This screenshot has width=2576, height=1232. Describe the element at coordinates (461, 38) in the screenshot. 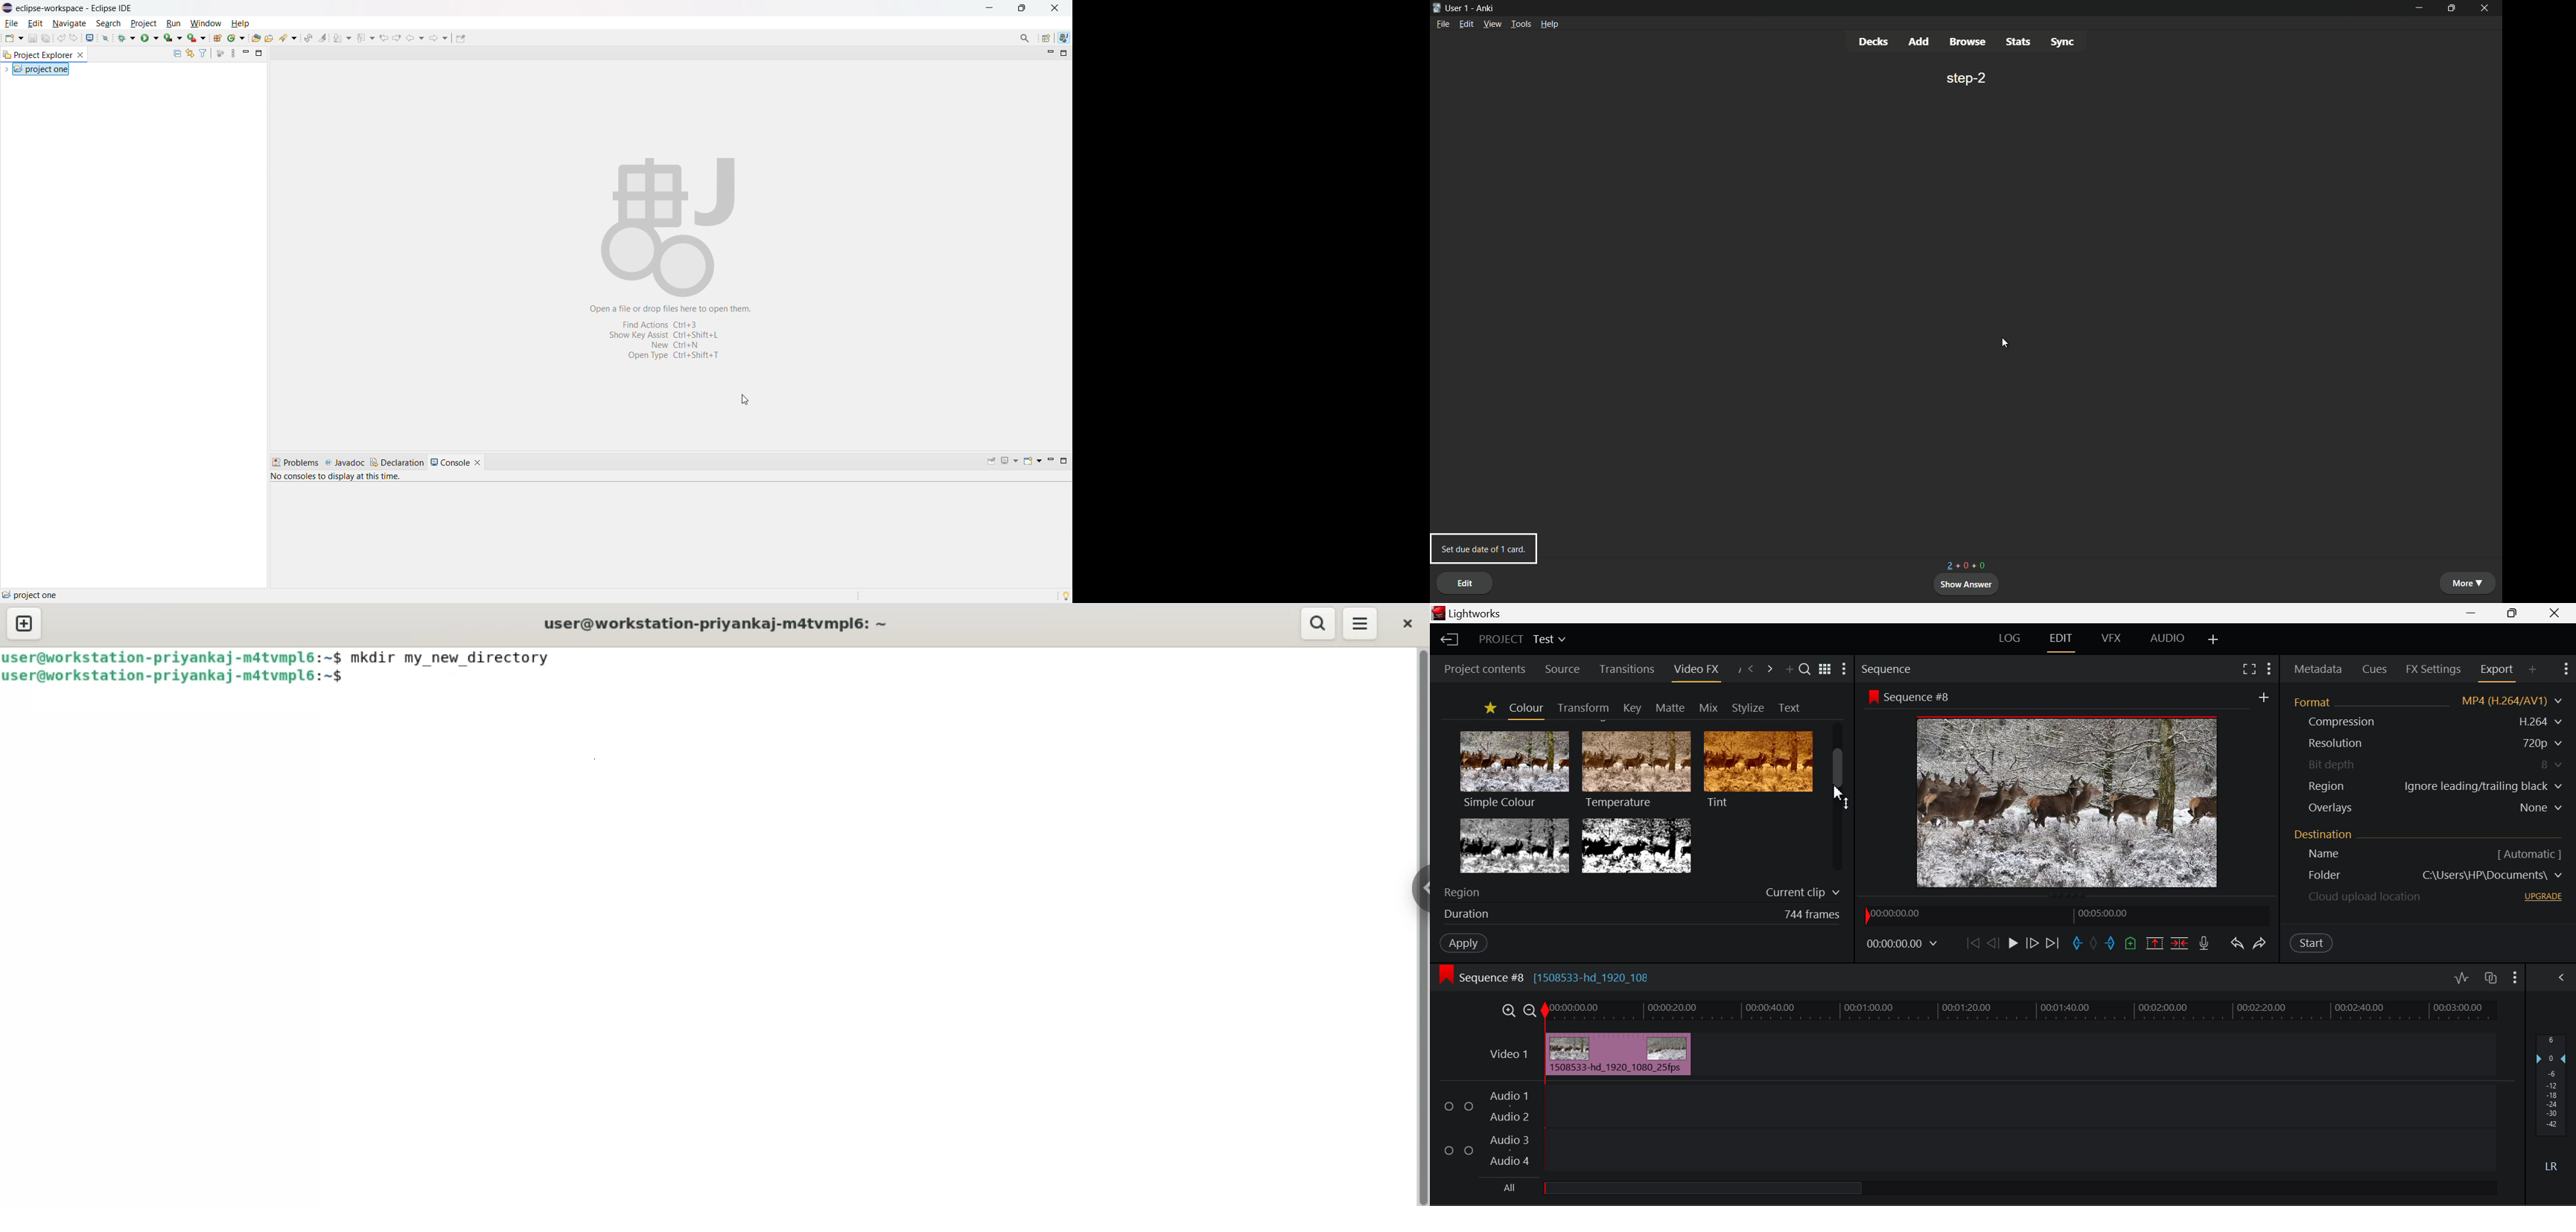

I see `pin editor` at that location.